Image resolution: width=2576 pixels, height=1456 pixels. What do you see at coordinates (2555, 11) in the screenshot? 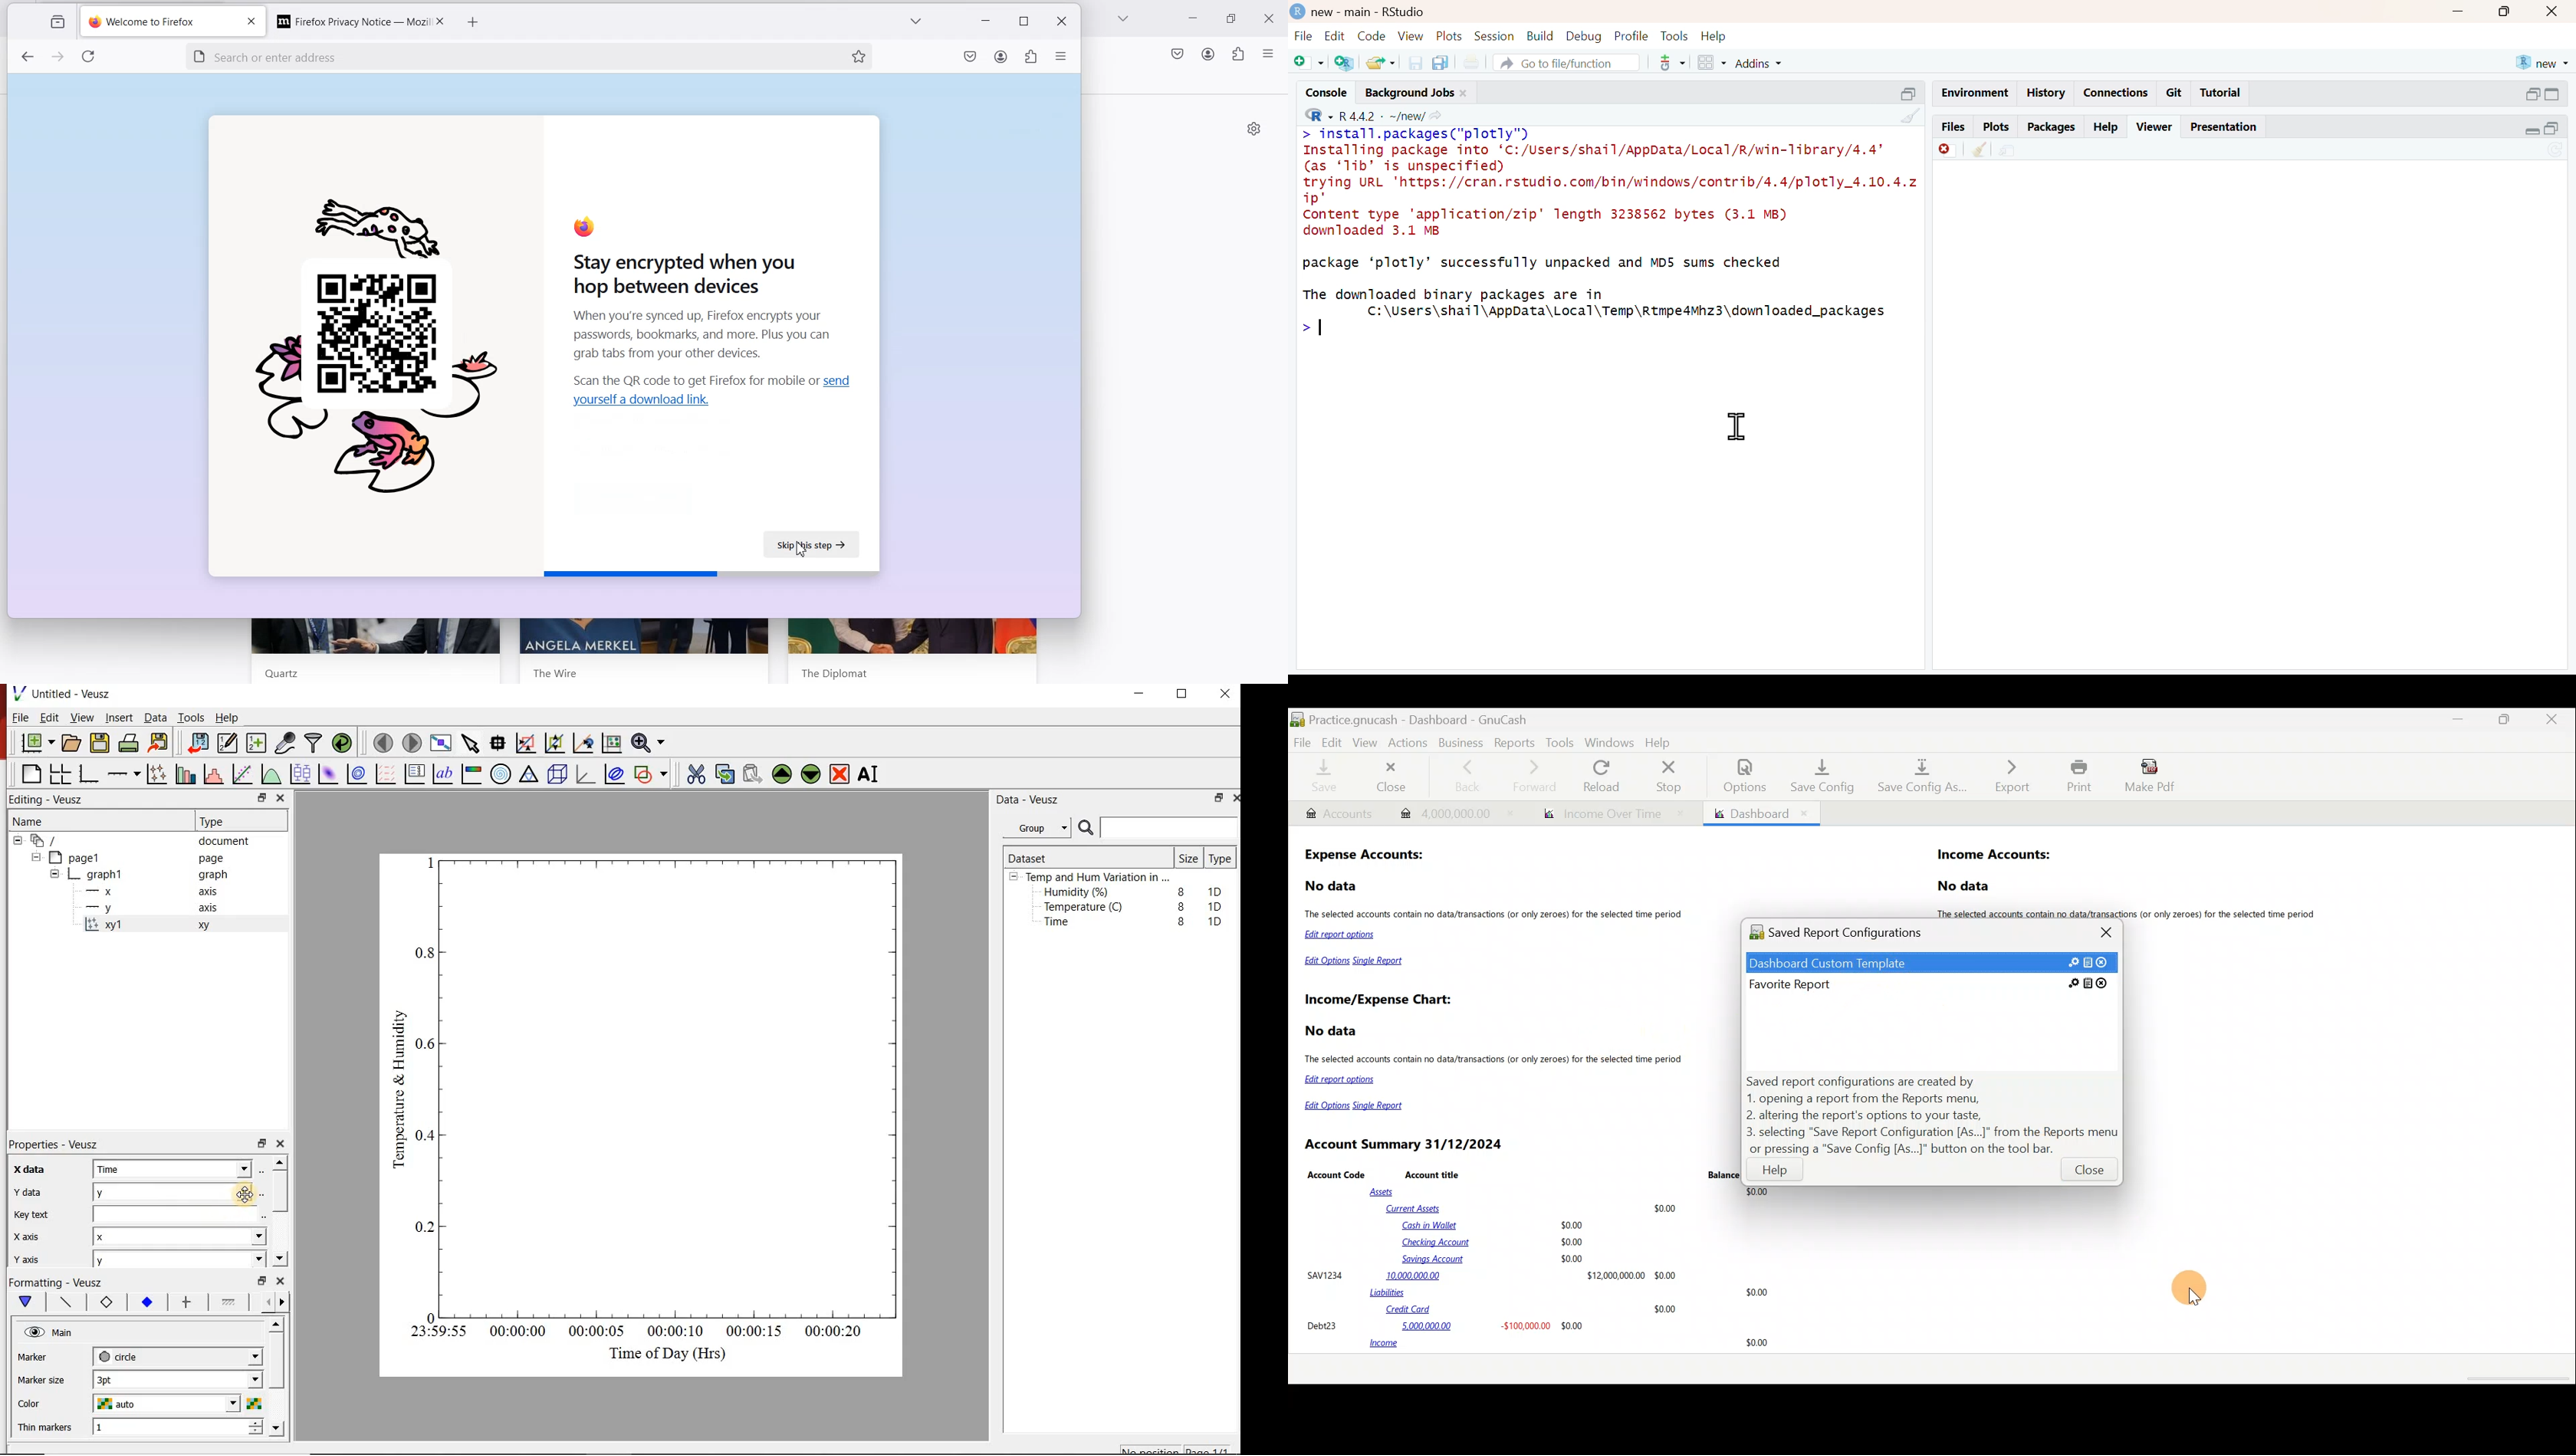
I see `close` at bounding box center [2555, 11].